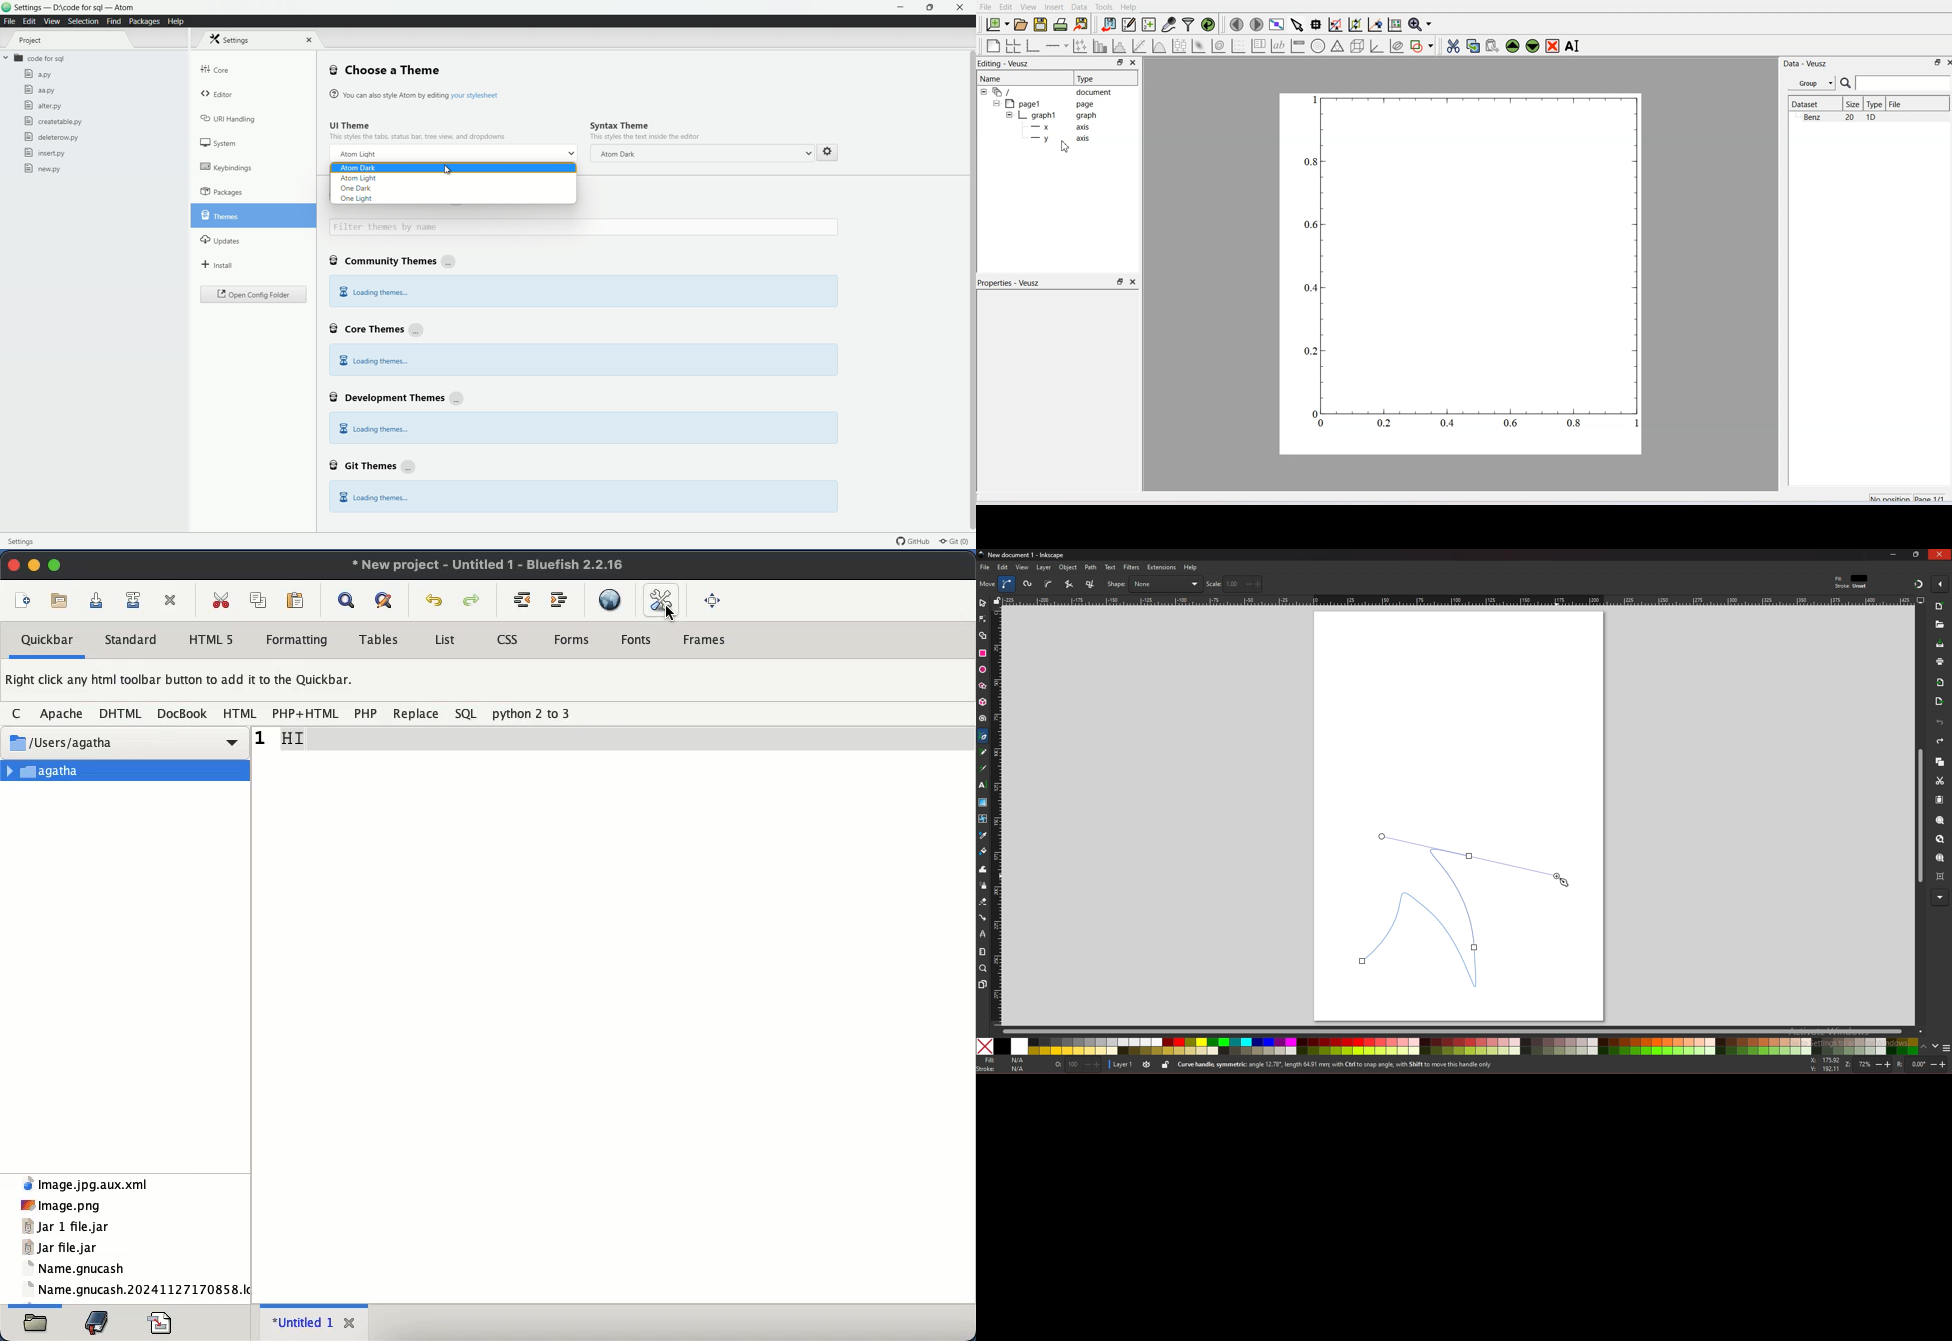 The height and width of the screenshot is (1344, 1960). What do you see at coordinates (958, 541) in the screenshot?
I see `git` at bounding box center [958, 541].